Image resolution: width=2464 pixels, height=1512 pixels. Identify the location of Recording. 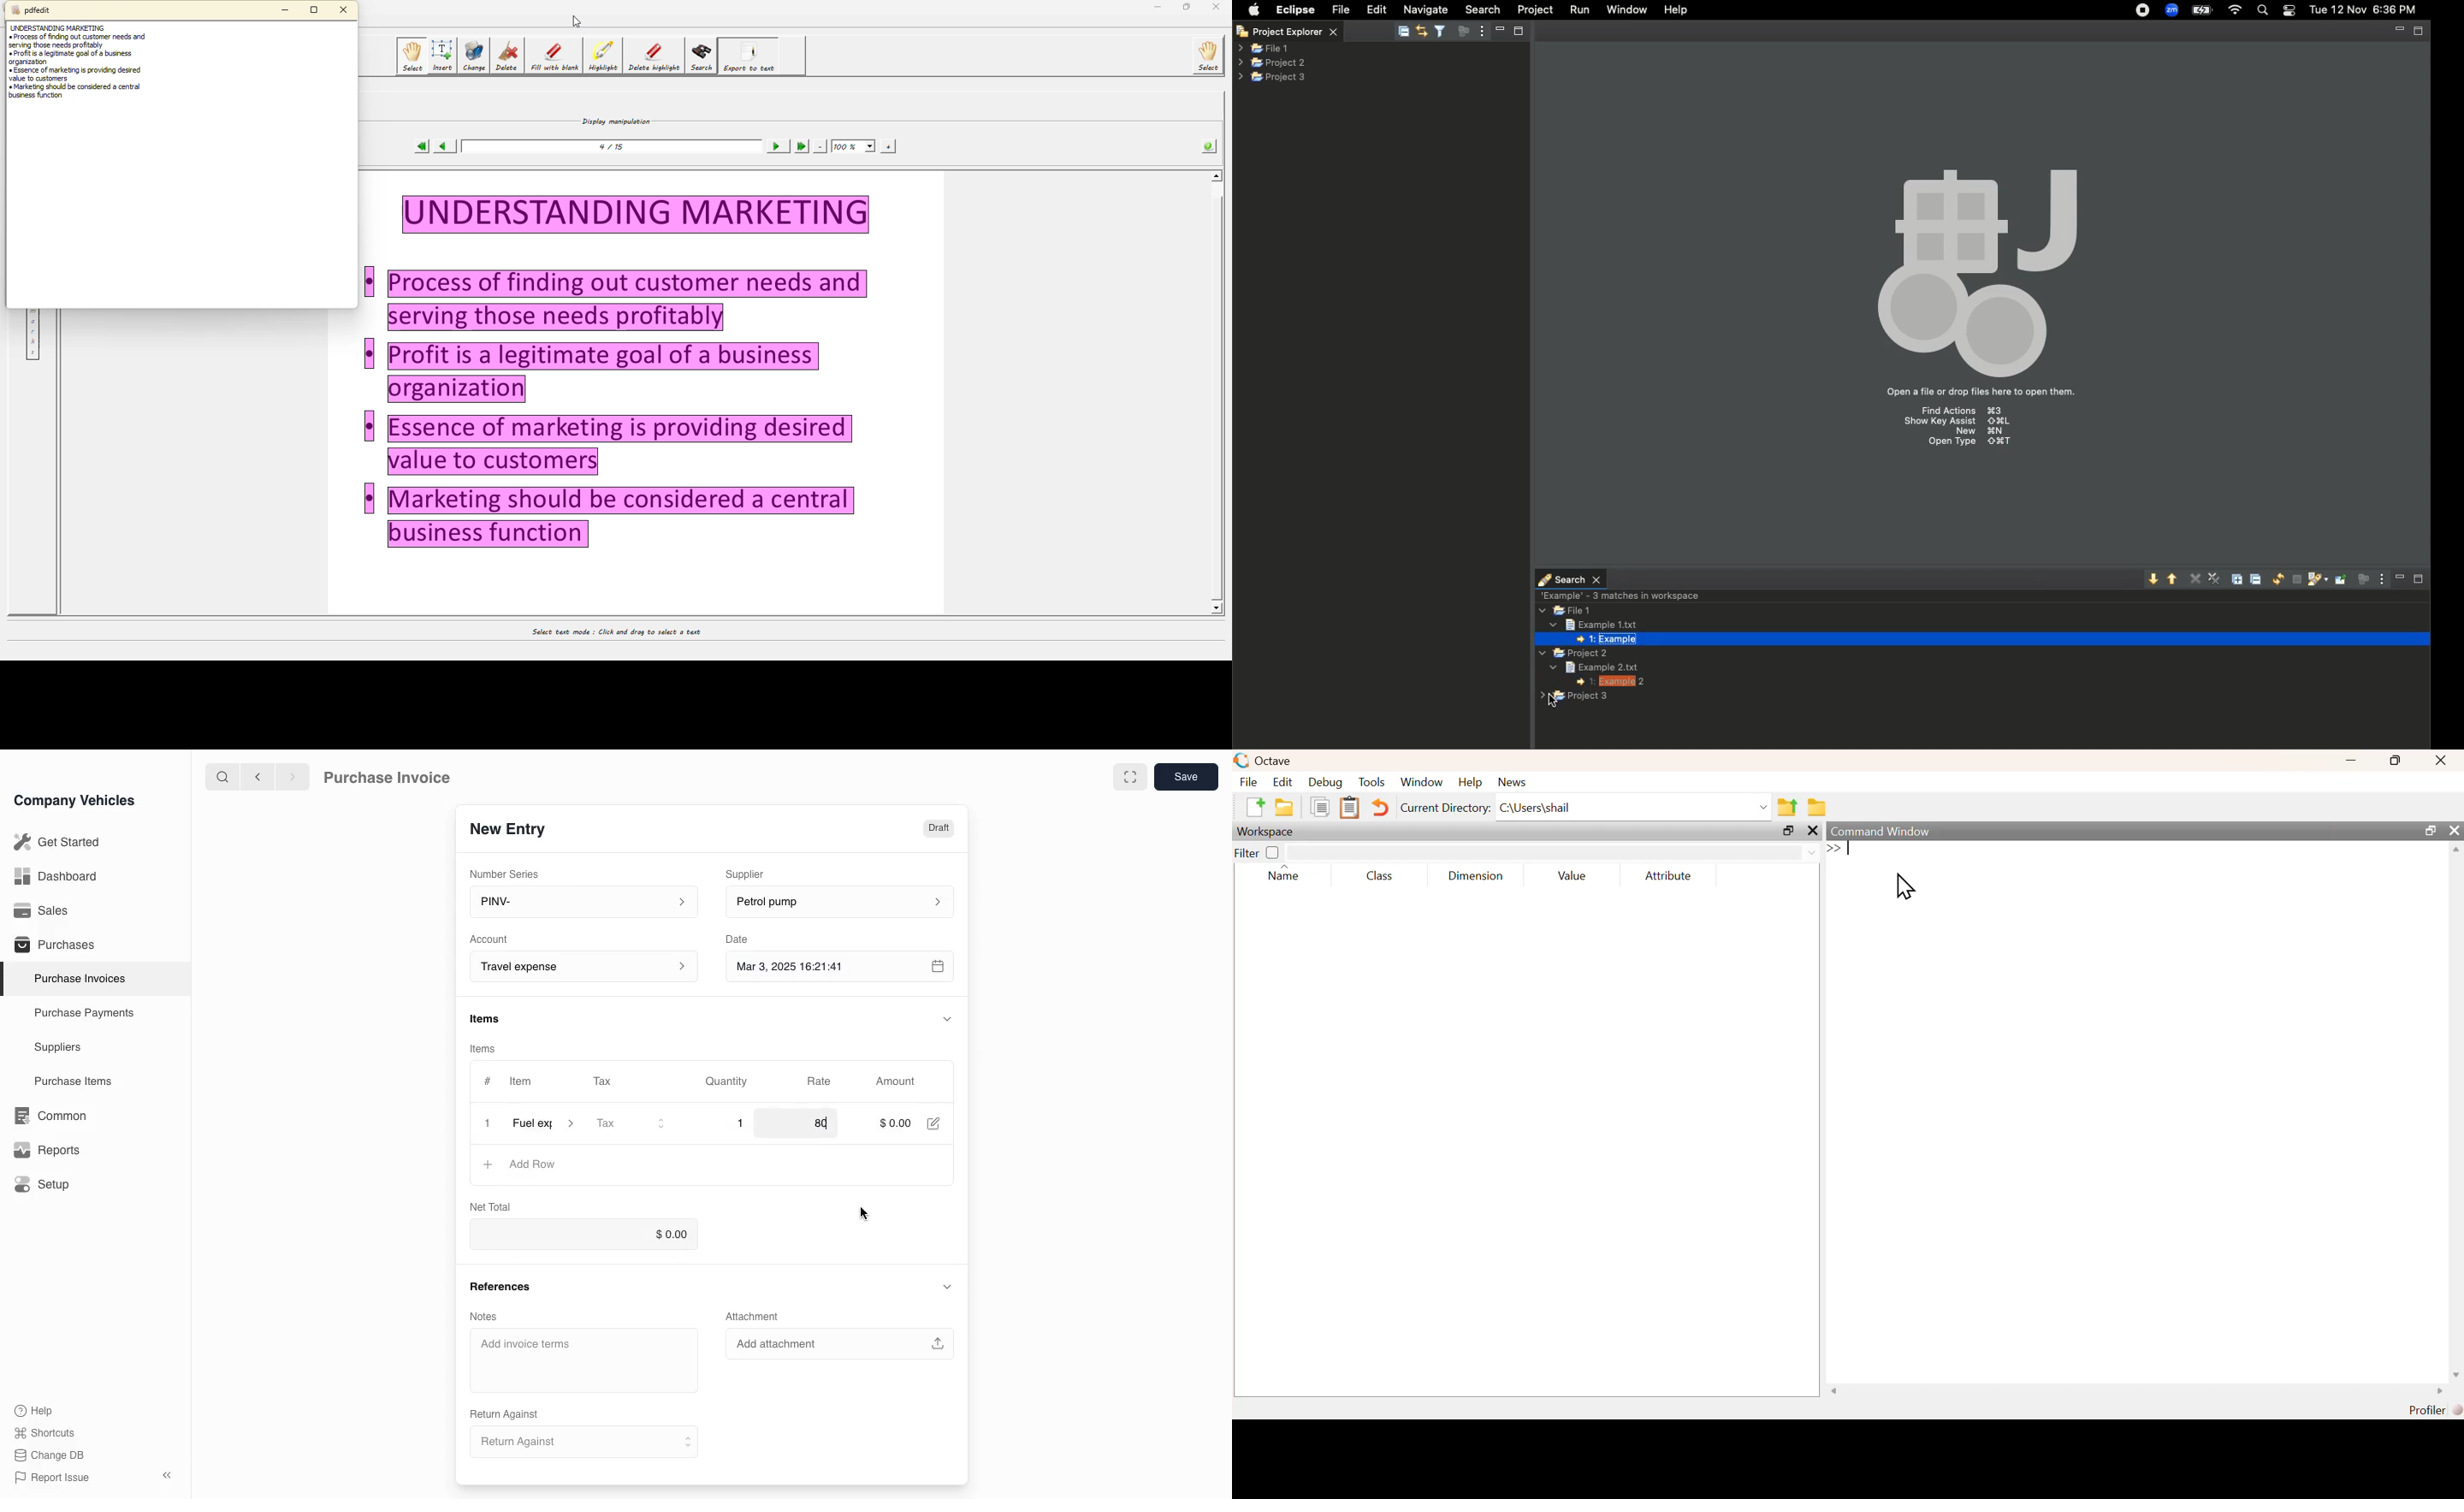
(2144, 12).